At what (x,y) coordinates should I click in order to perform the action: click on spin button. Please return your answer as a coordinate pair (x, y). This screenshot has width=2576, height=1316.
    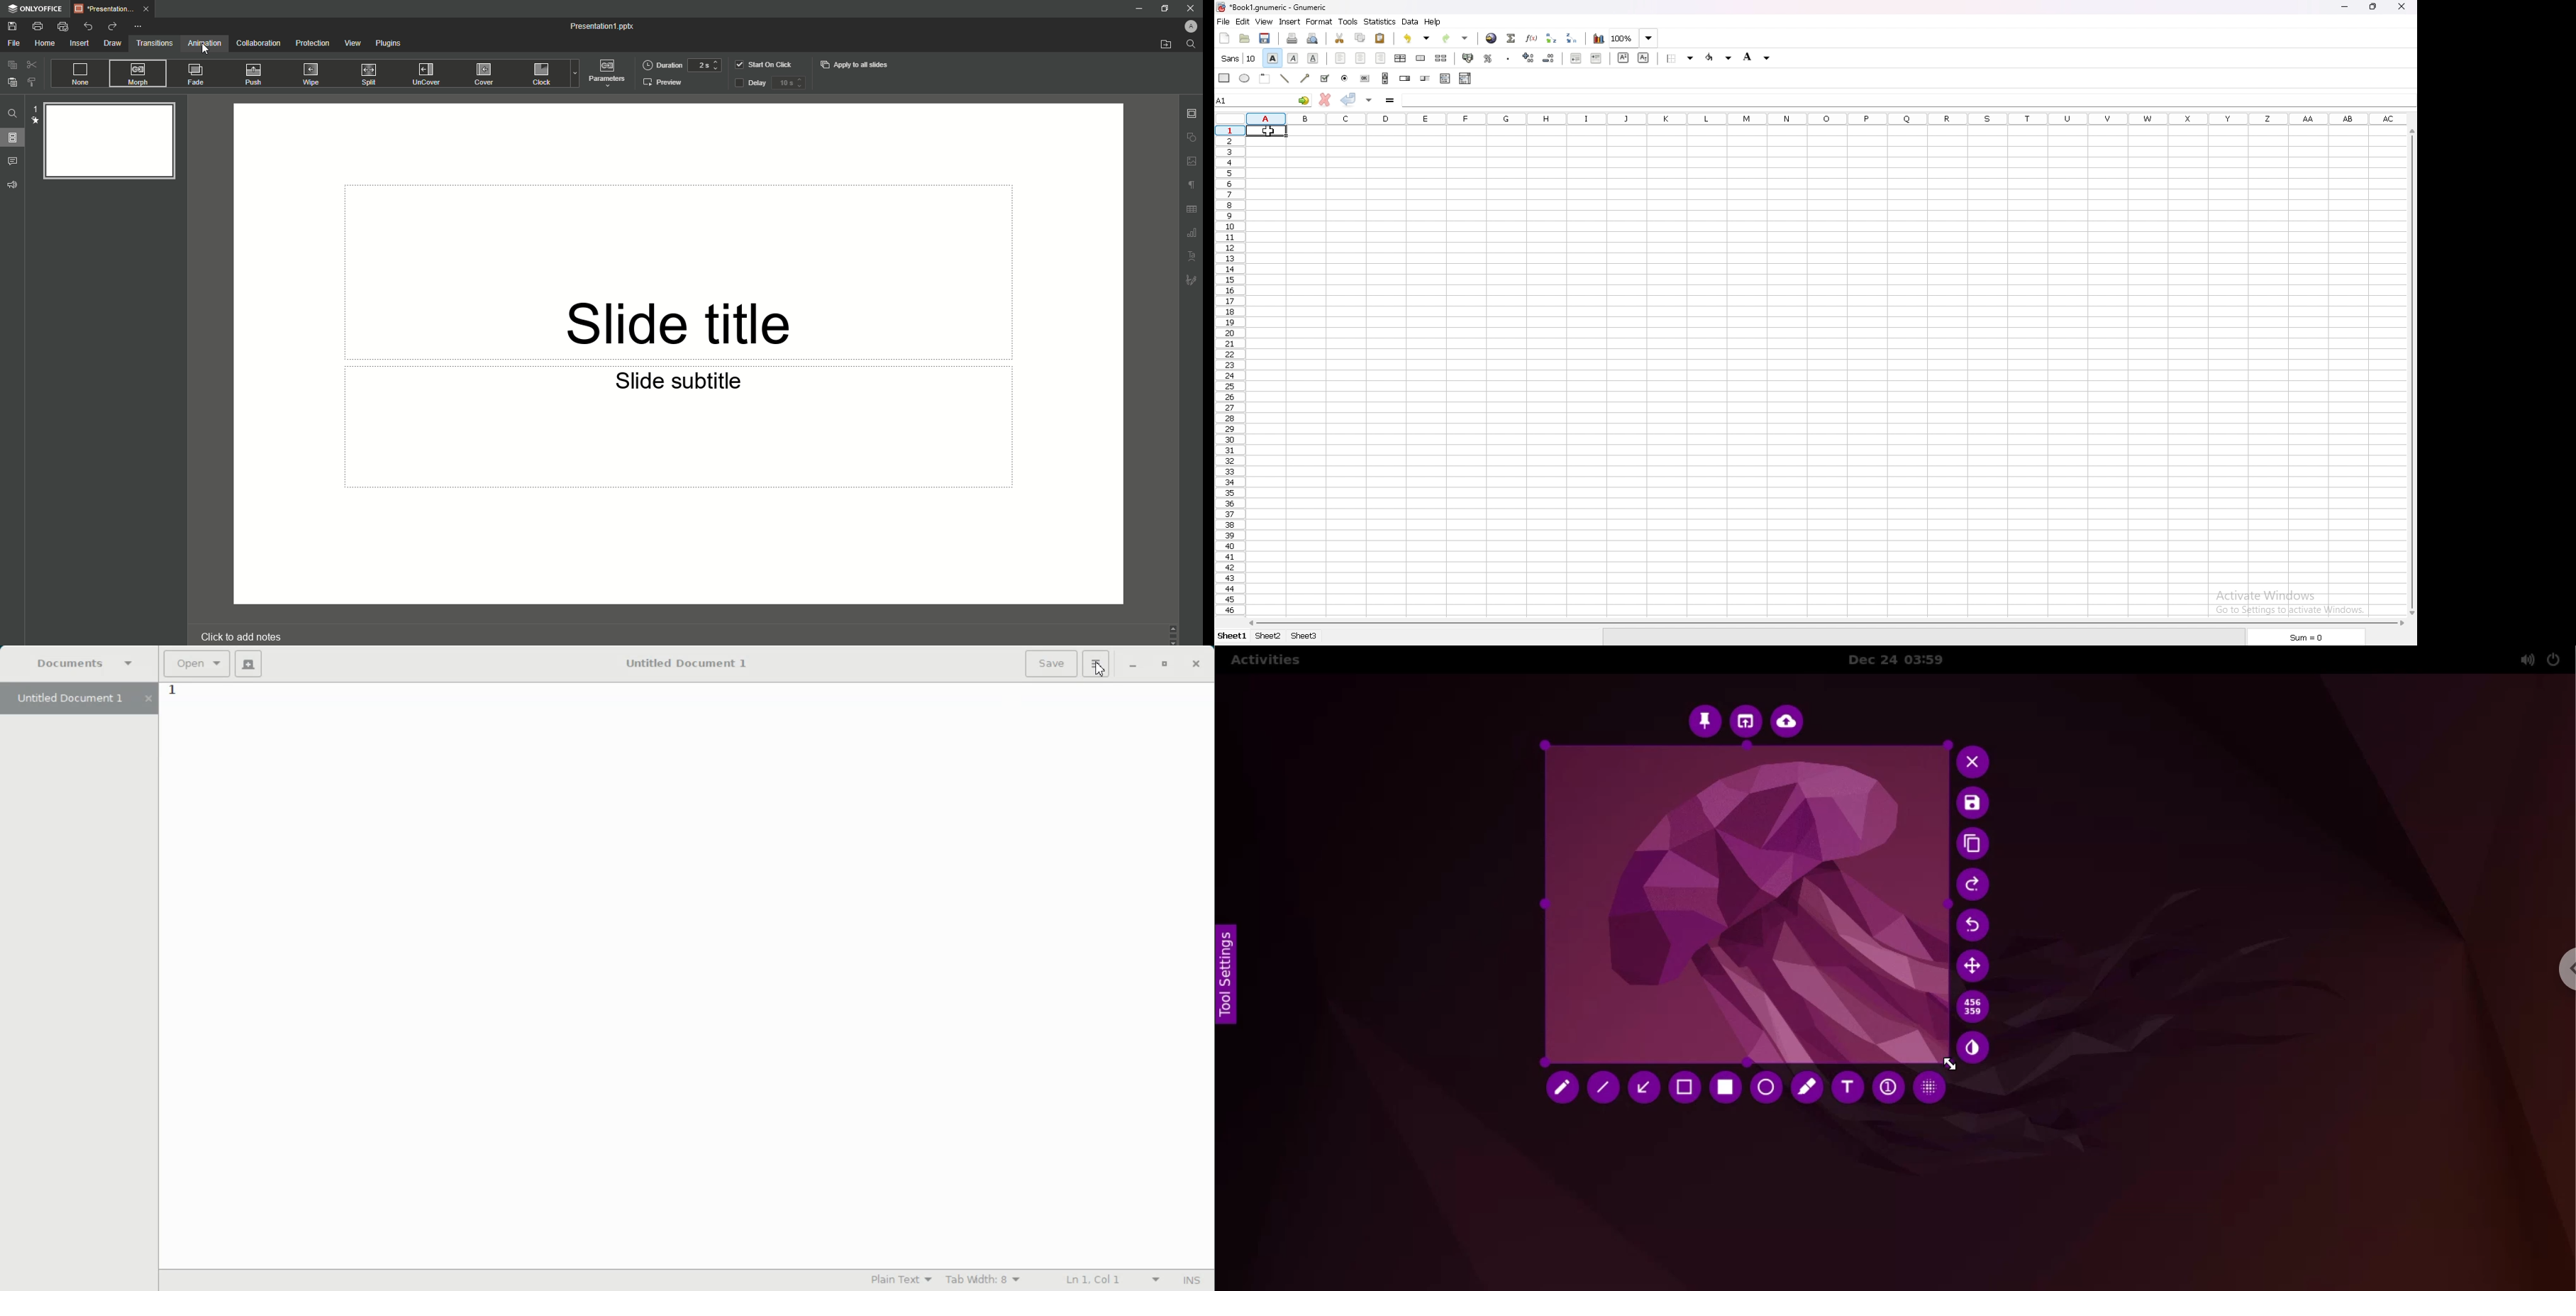
    Looking at the image, I should click on (1405, 77).